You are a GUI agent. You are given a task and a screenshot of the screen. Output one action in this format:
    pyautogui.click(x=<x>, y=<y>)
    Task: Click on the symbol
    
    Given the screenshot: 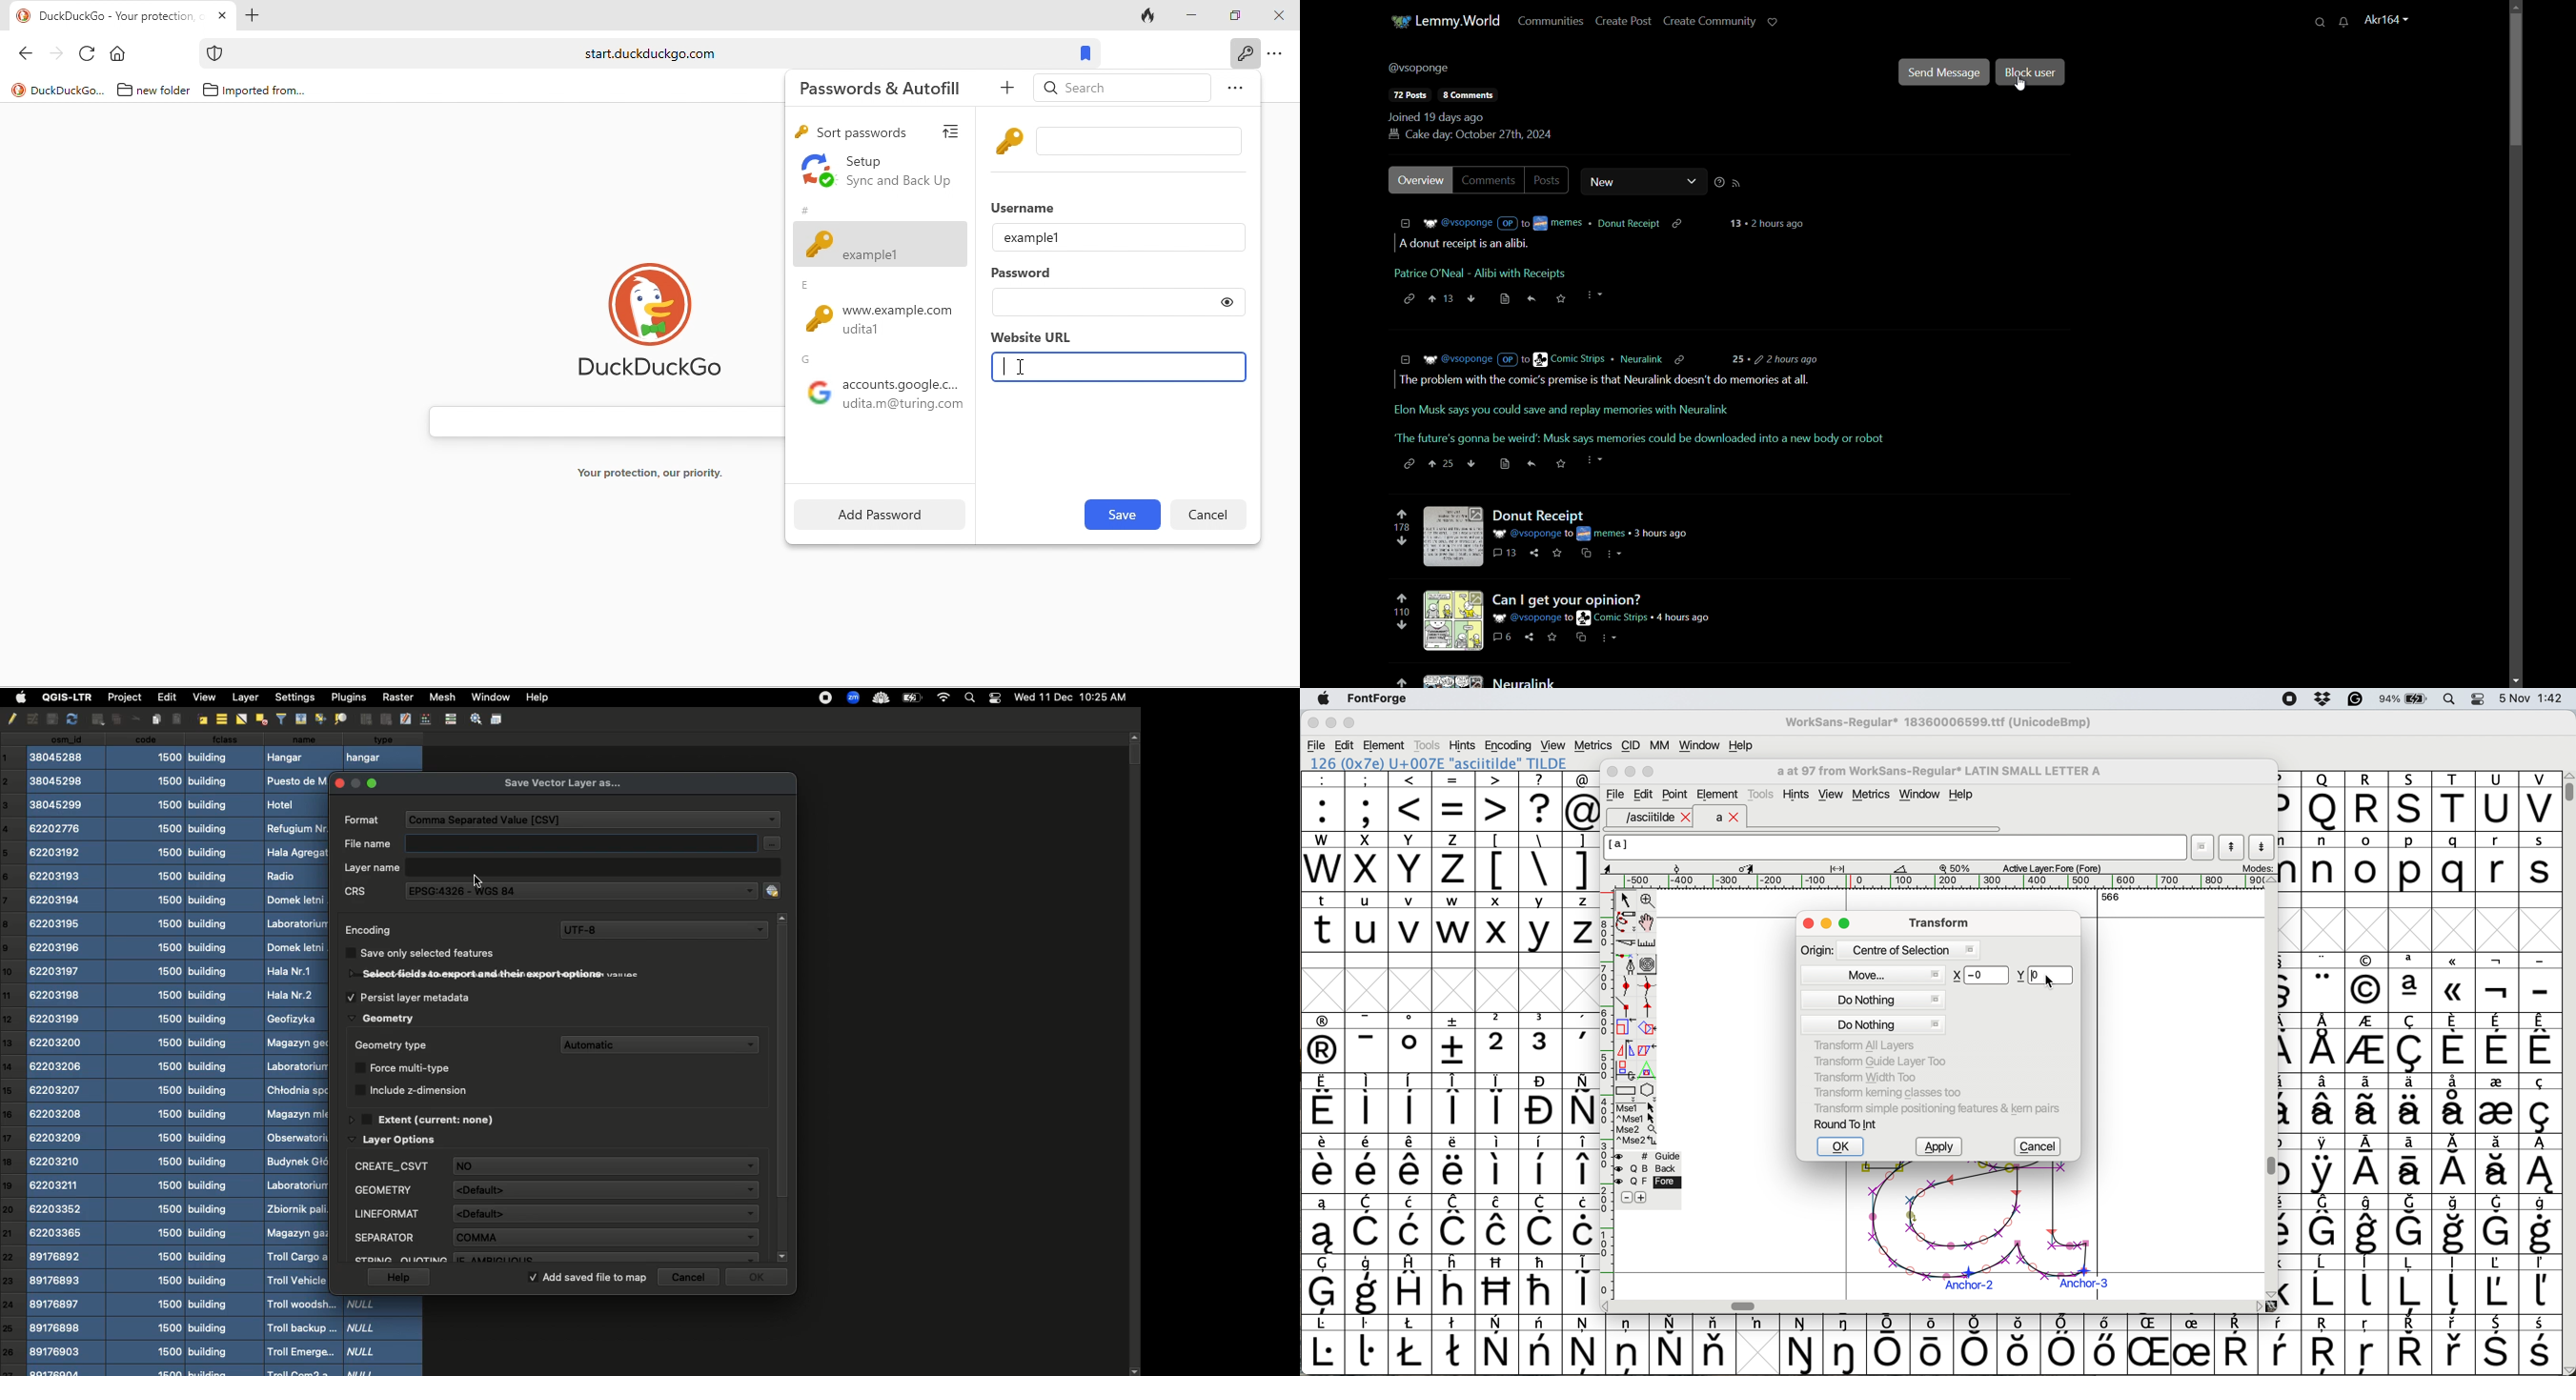 What is the action you would take?
    pyautogui.click(x=1454, y=1224)
    